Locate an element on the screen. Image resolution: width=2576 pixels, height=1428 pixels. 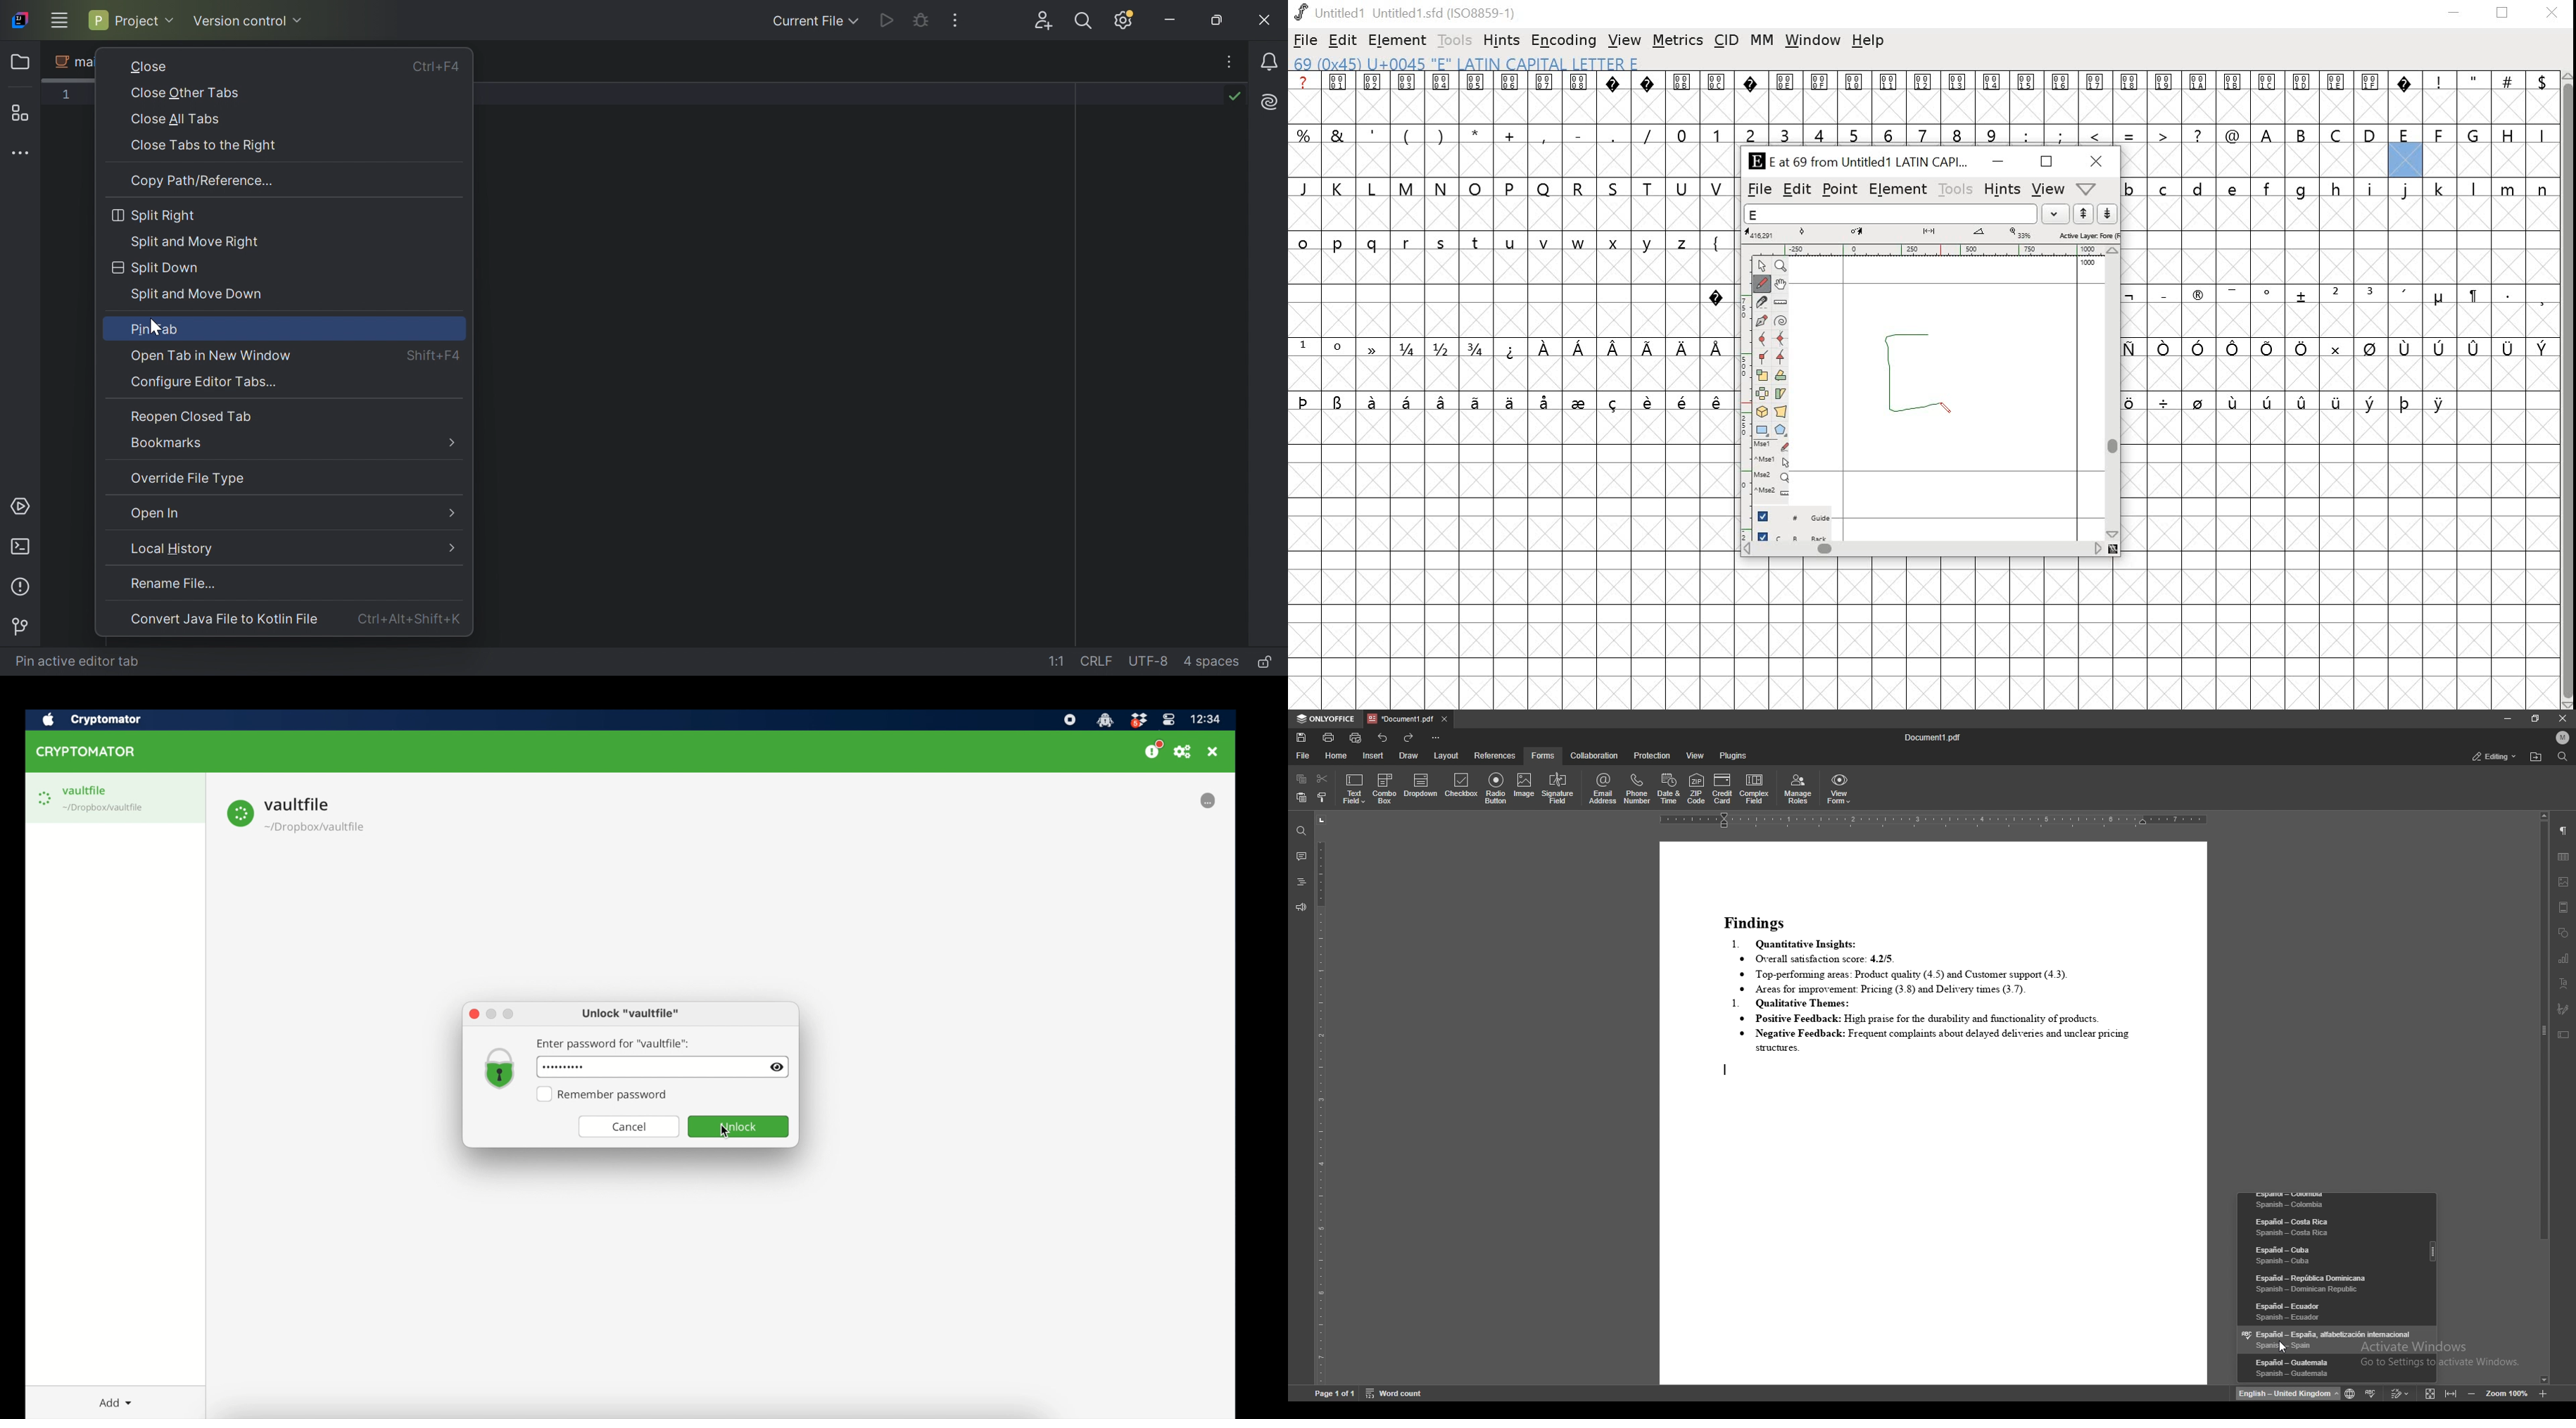
dropdown is located at coordinates (2056, 214).